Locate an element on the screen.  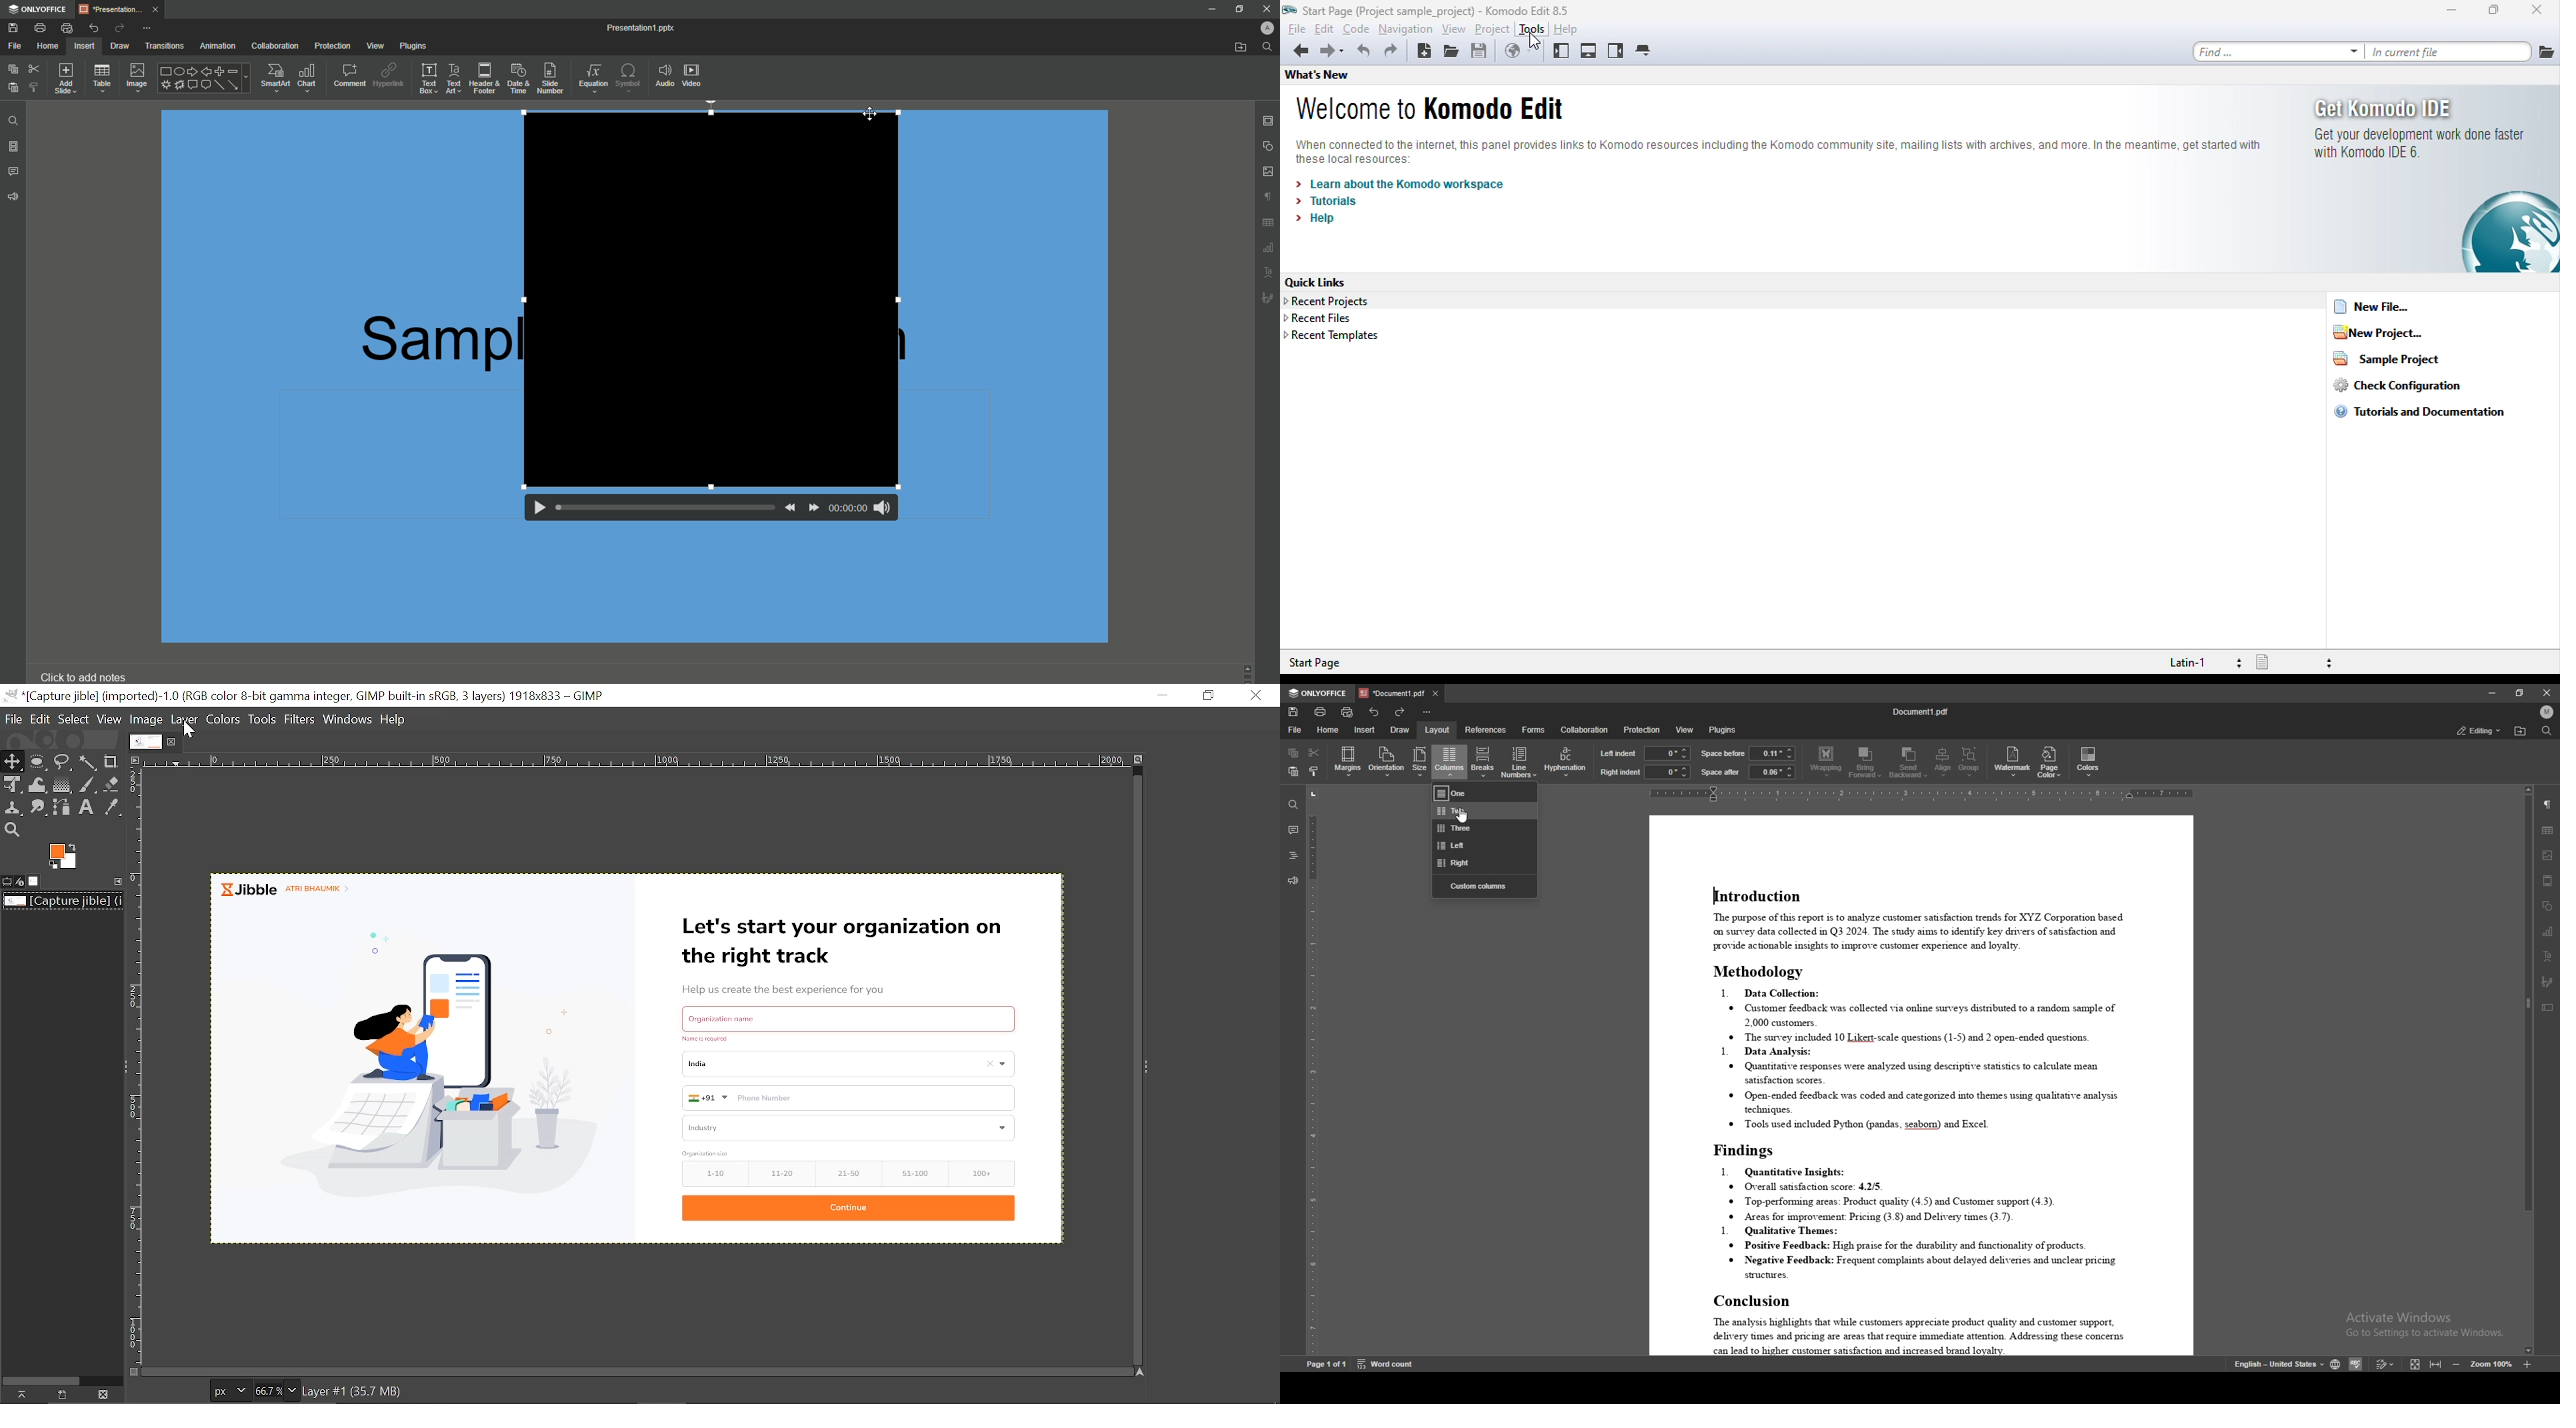
Hyperlink is located at coordinates (388, 75).